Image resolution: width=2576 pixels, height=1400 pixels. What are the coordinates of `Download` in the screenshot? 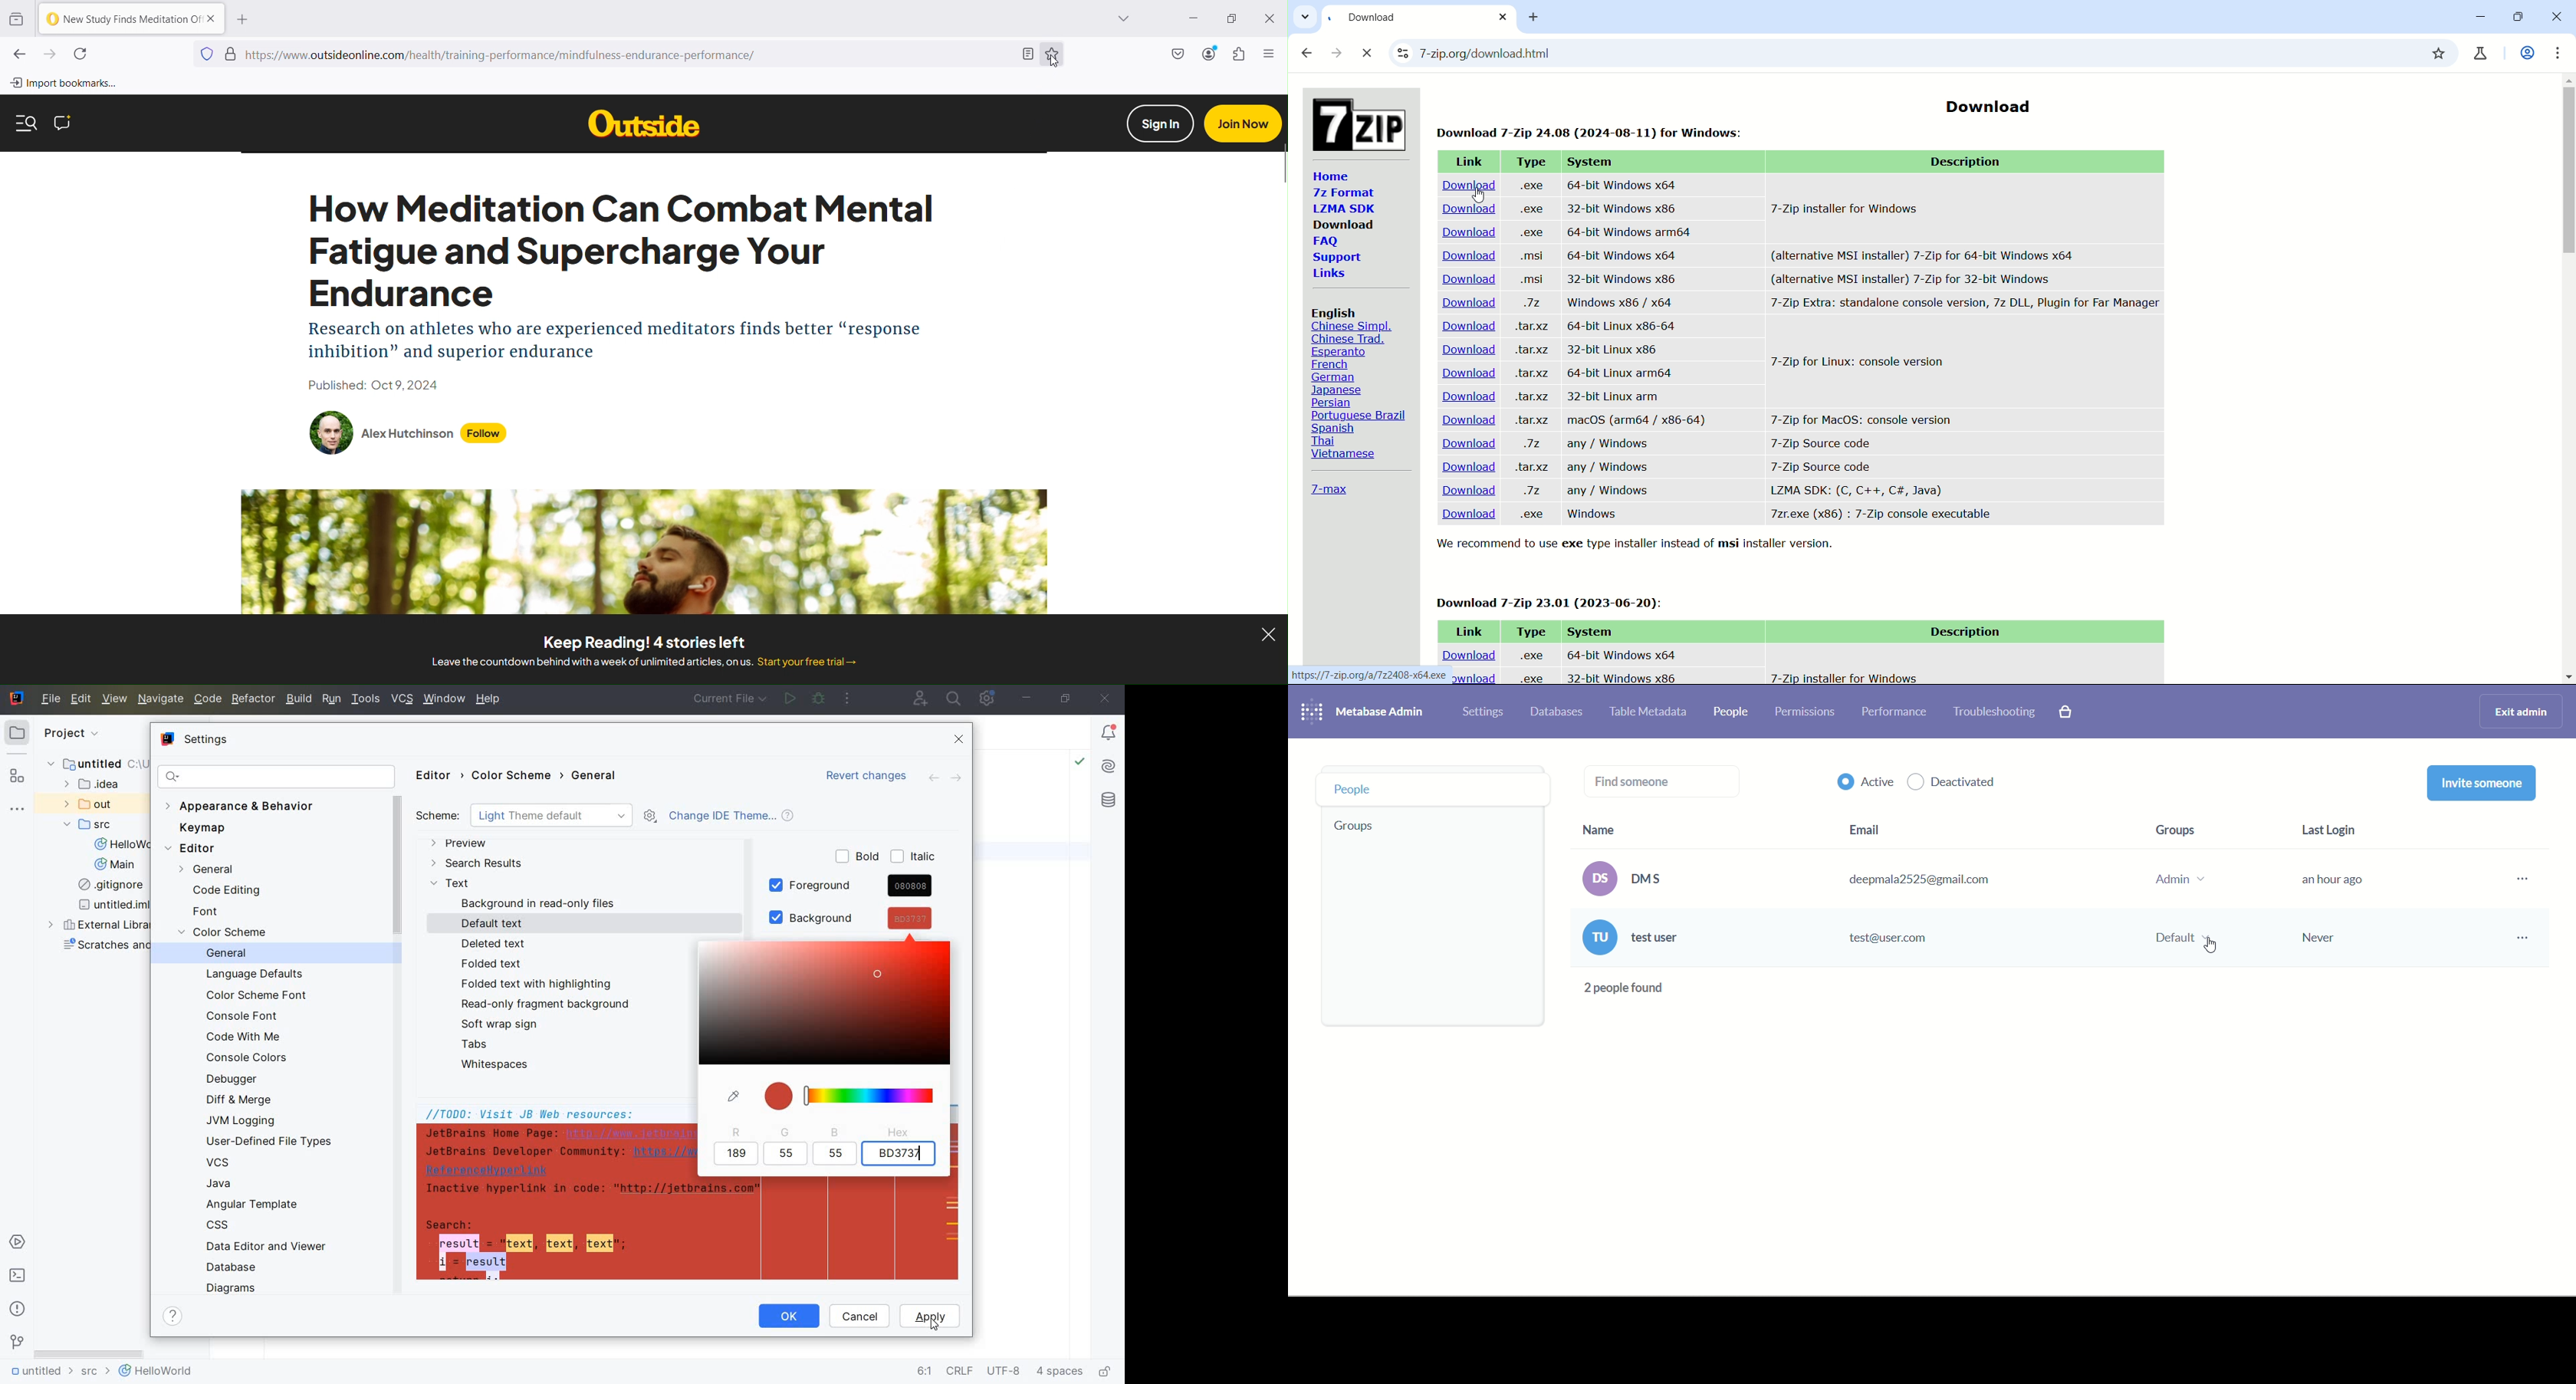 It's located at (1344, 224).